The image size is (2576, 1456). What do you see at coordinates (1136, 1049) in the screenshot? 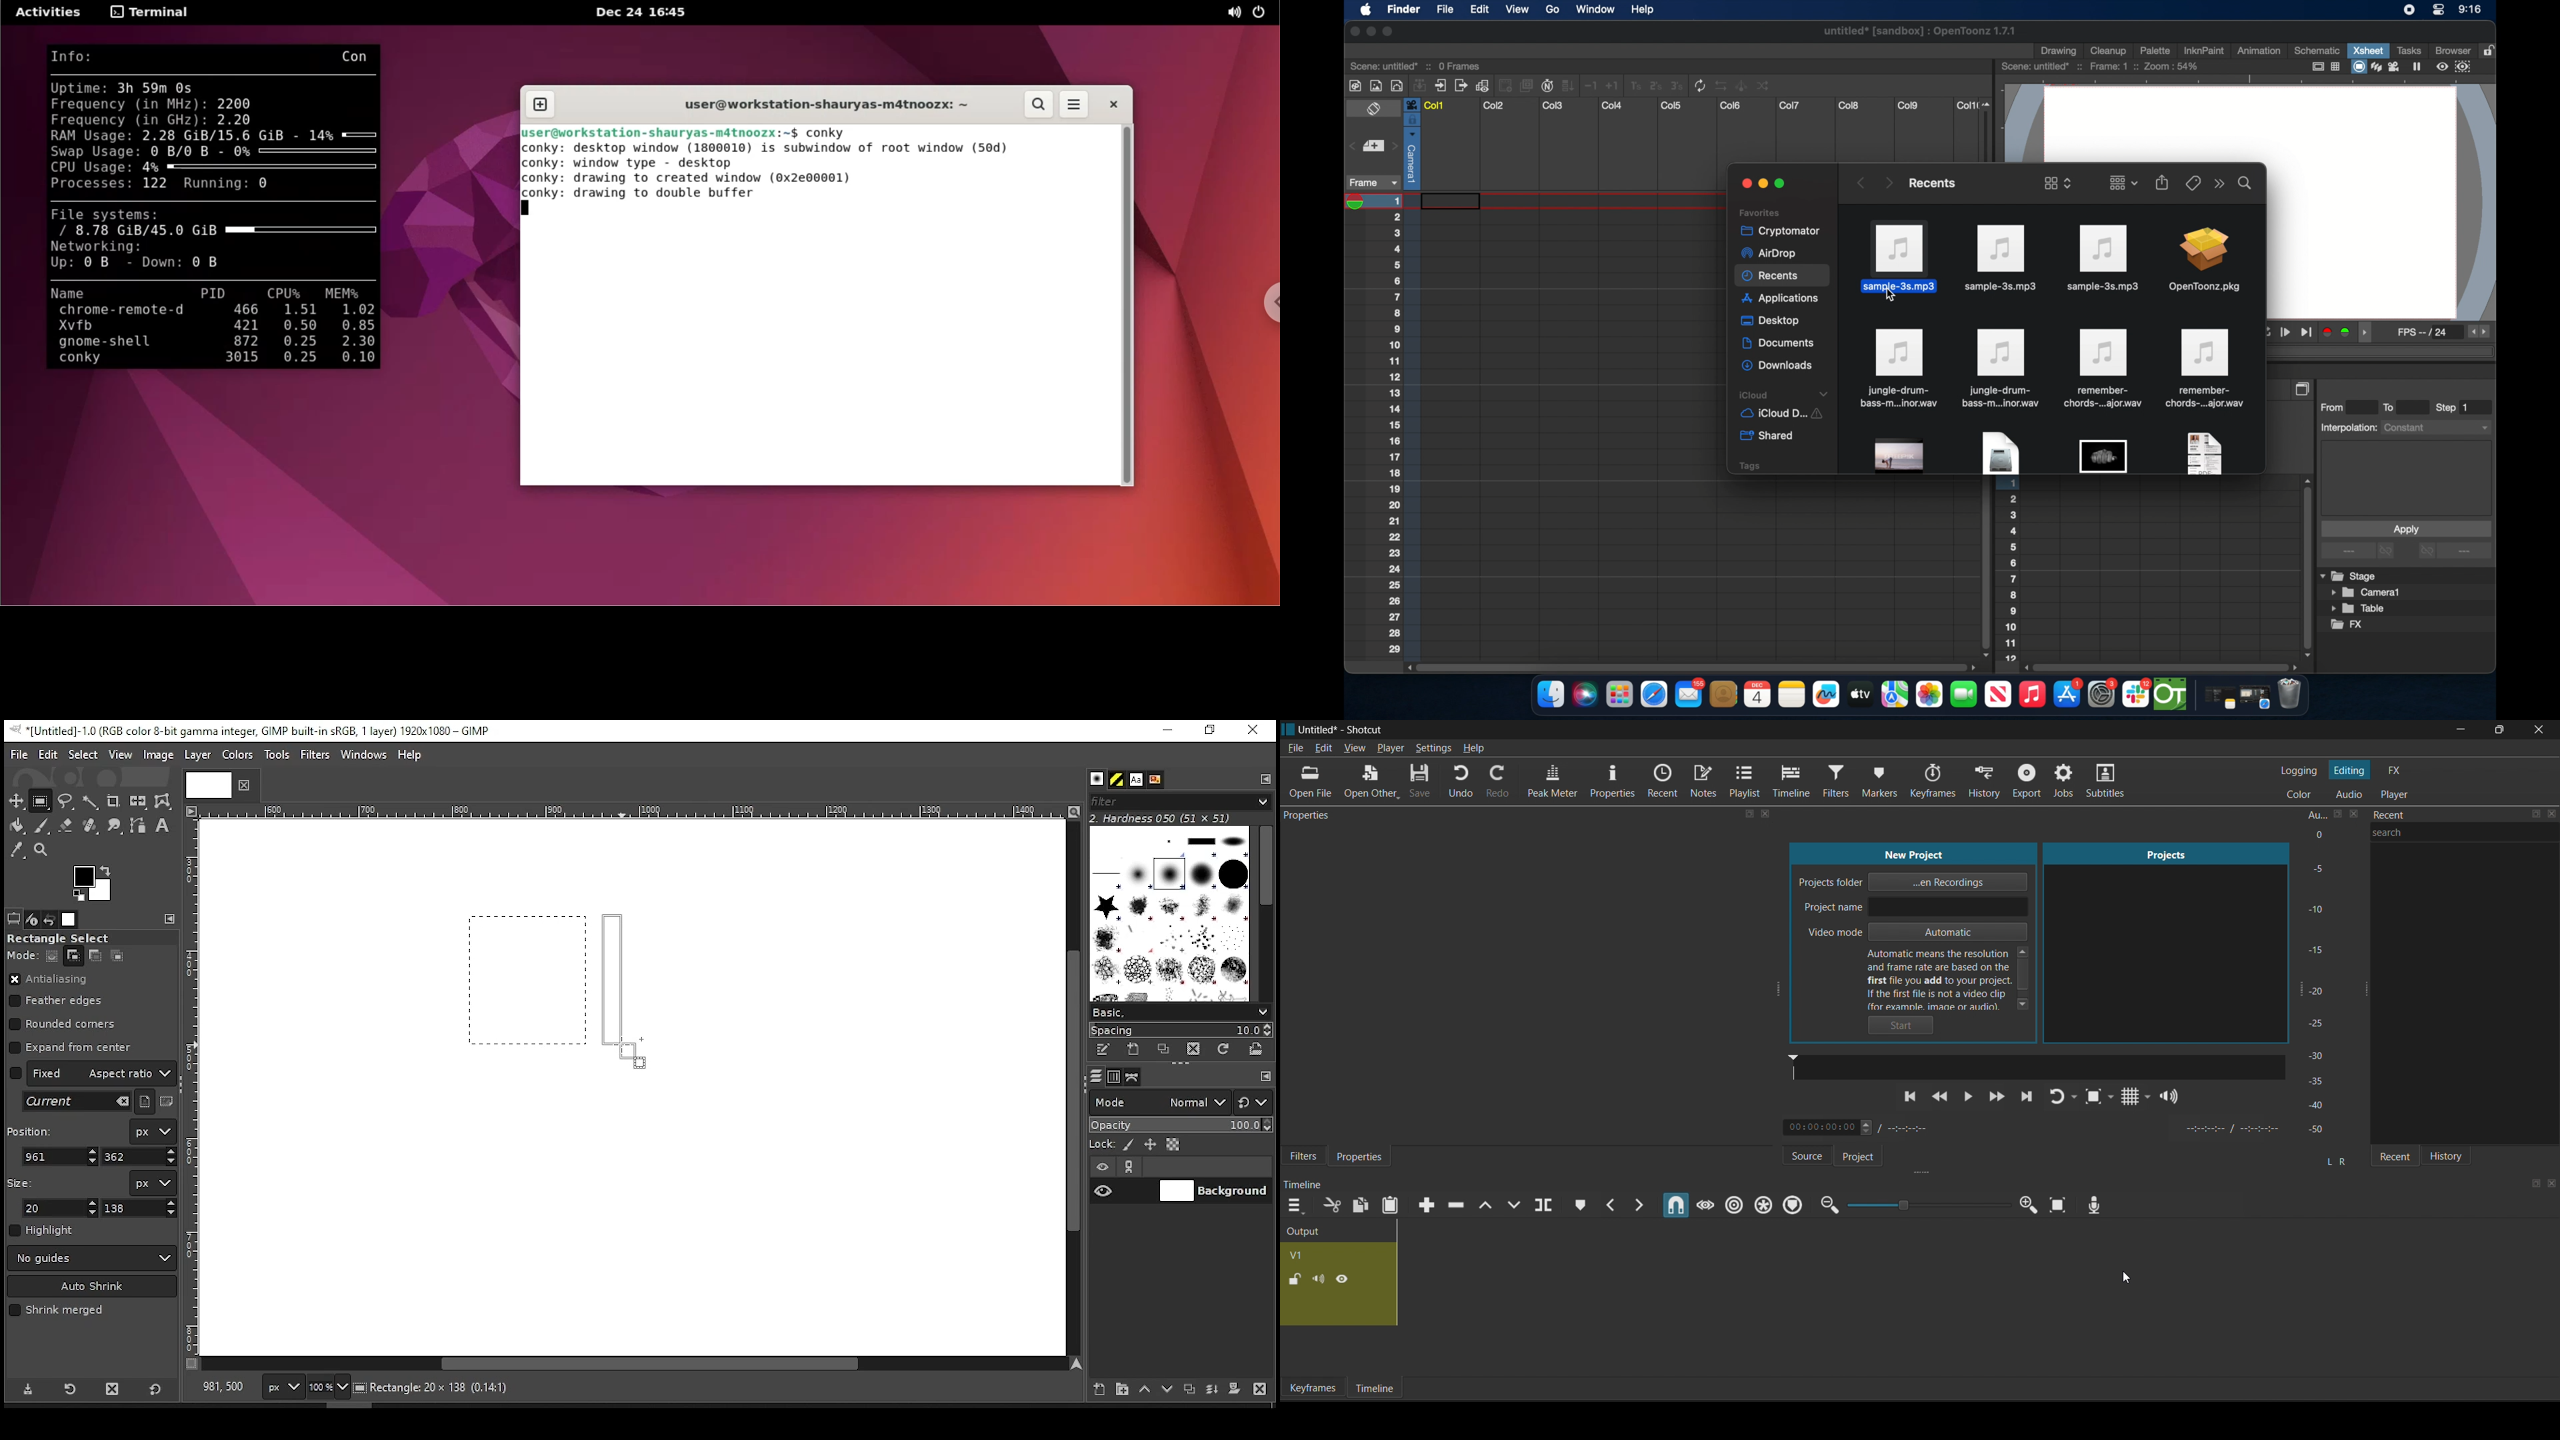
I see `create a new brush` at bounding box center [1136, 1049].